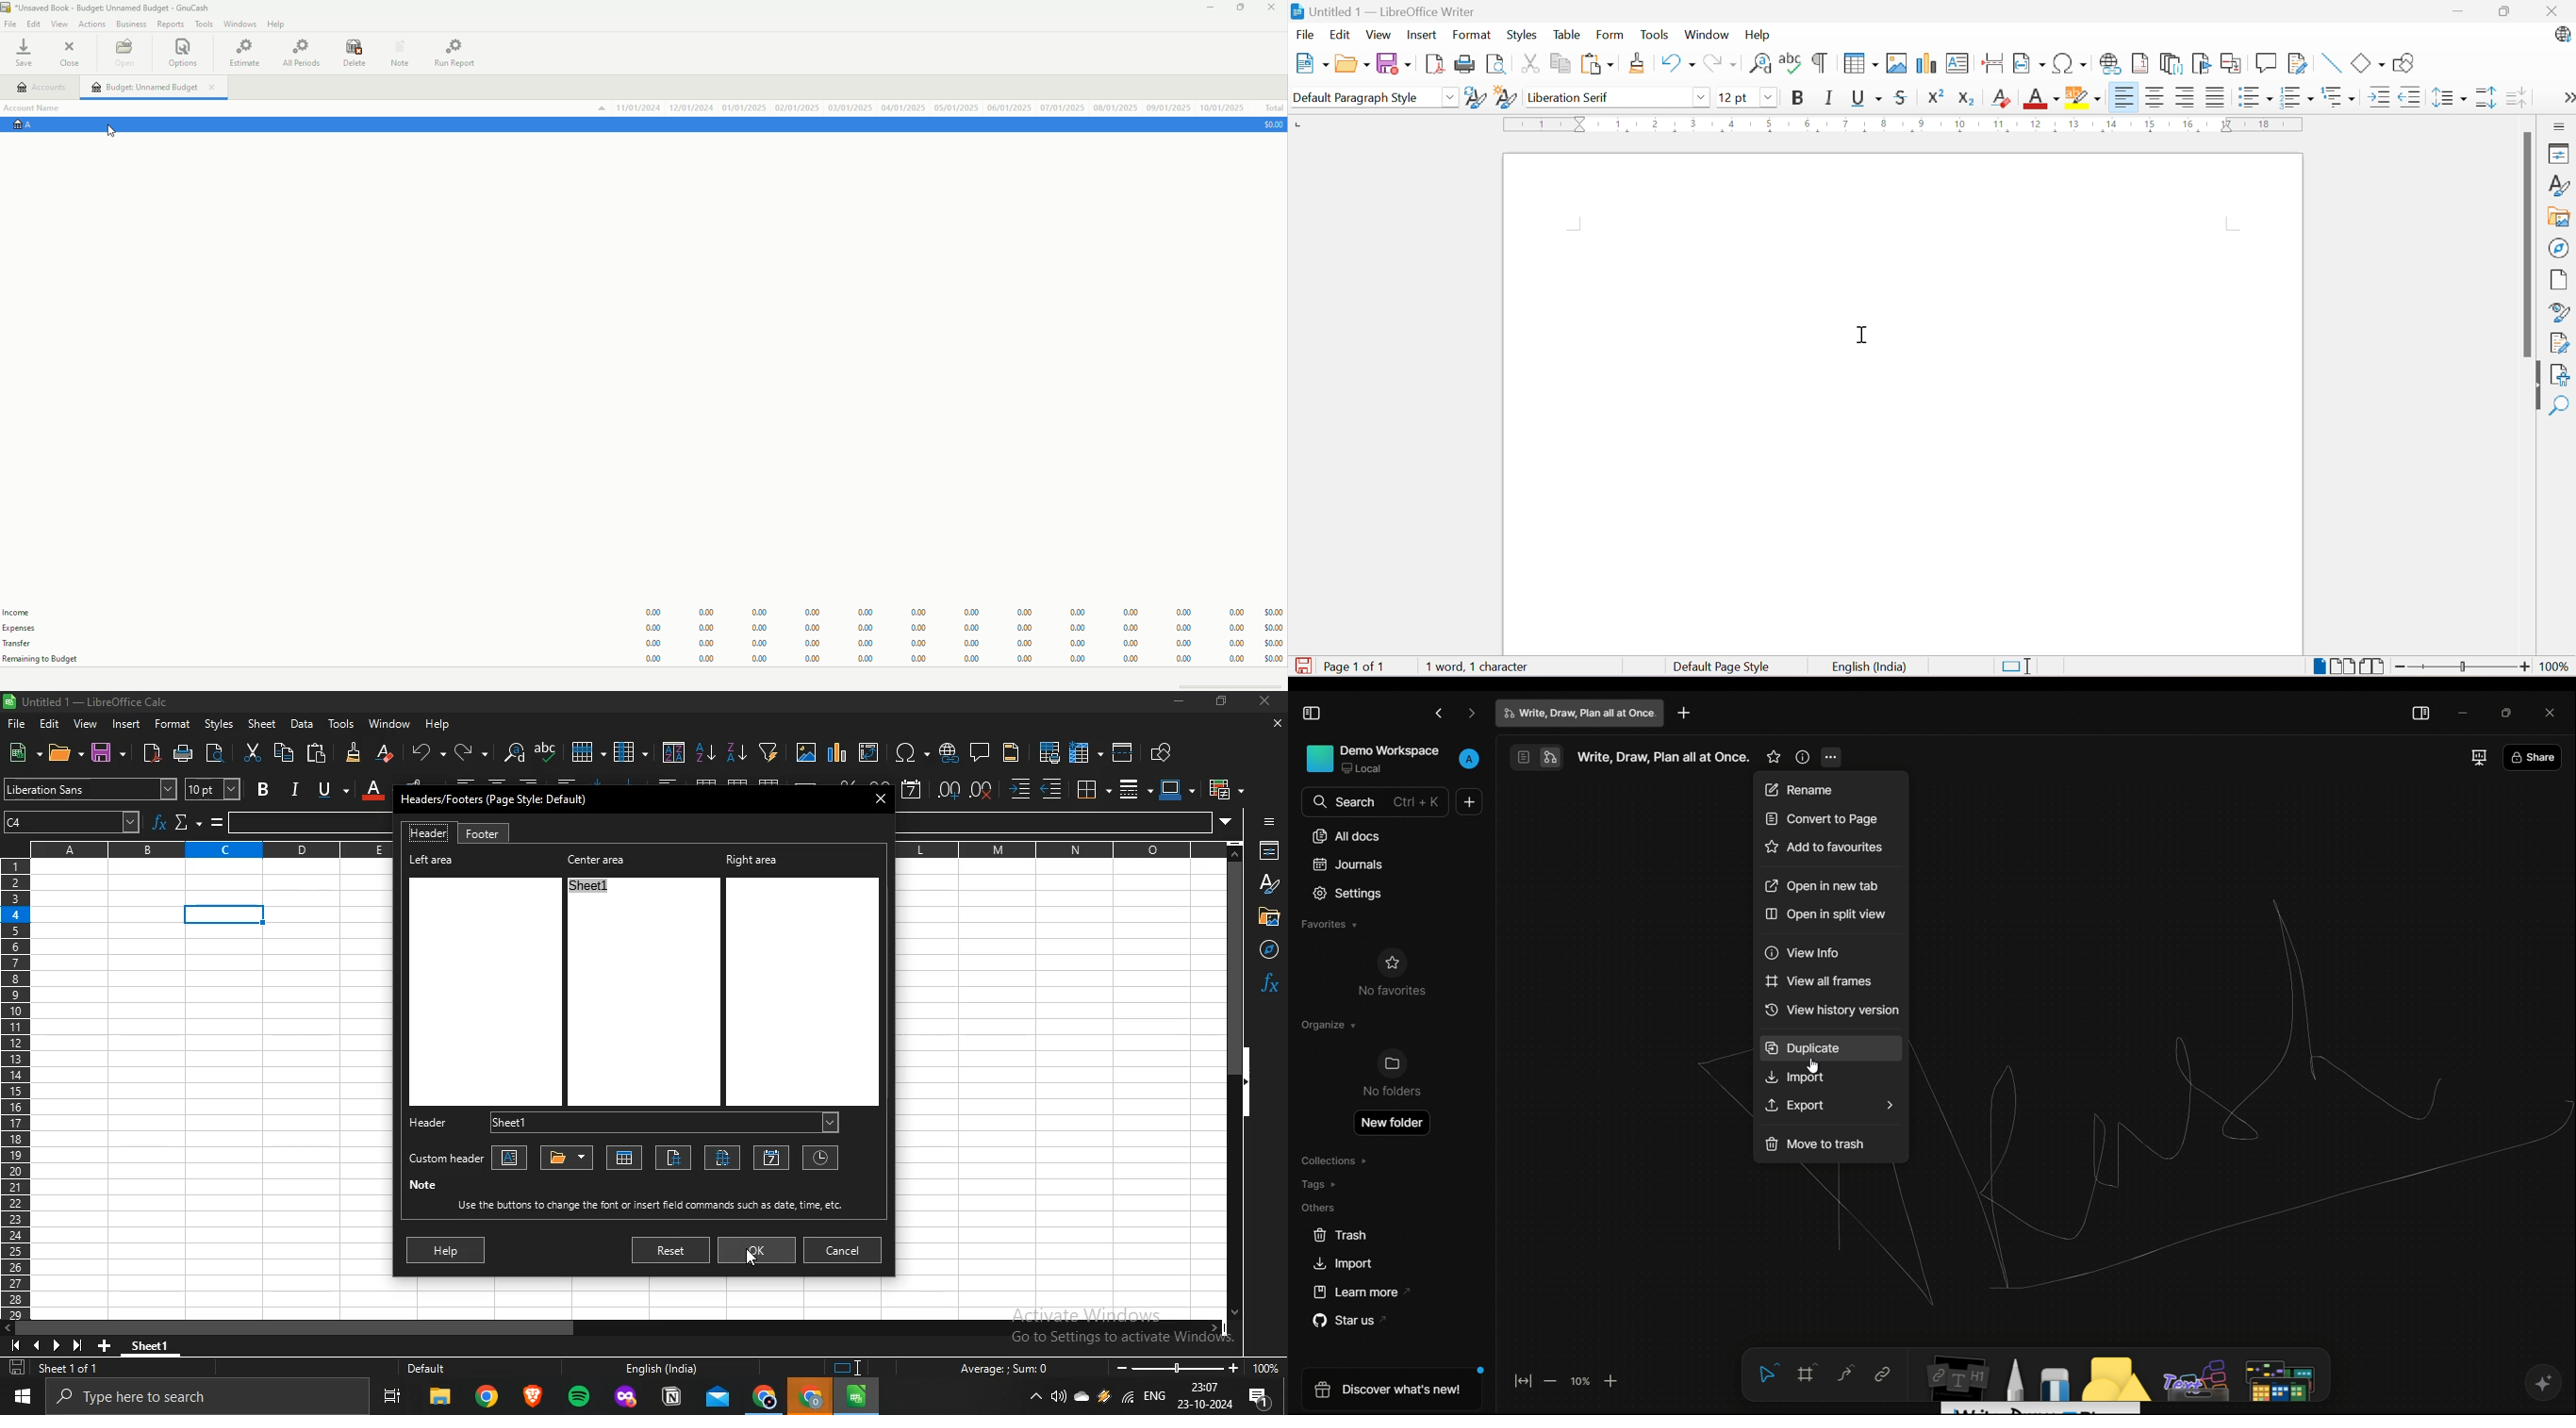 This screenshot has height=1428, width=2576. What do you see at coordinates (1845, 1375) in the screenshot?
I see `curve` at bounding box center [1845, 1375].